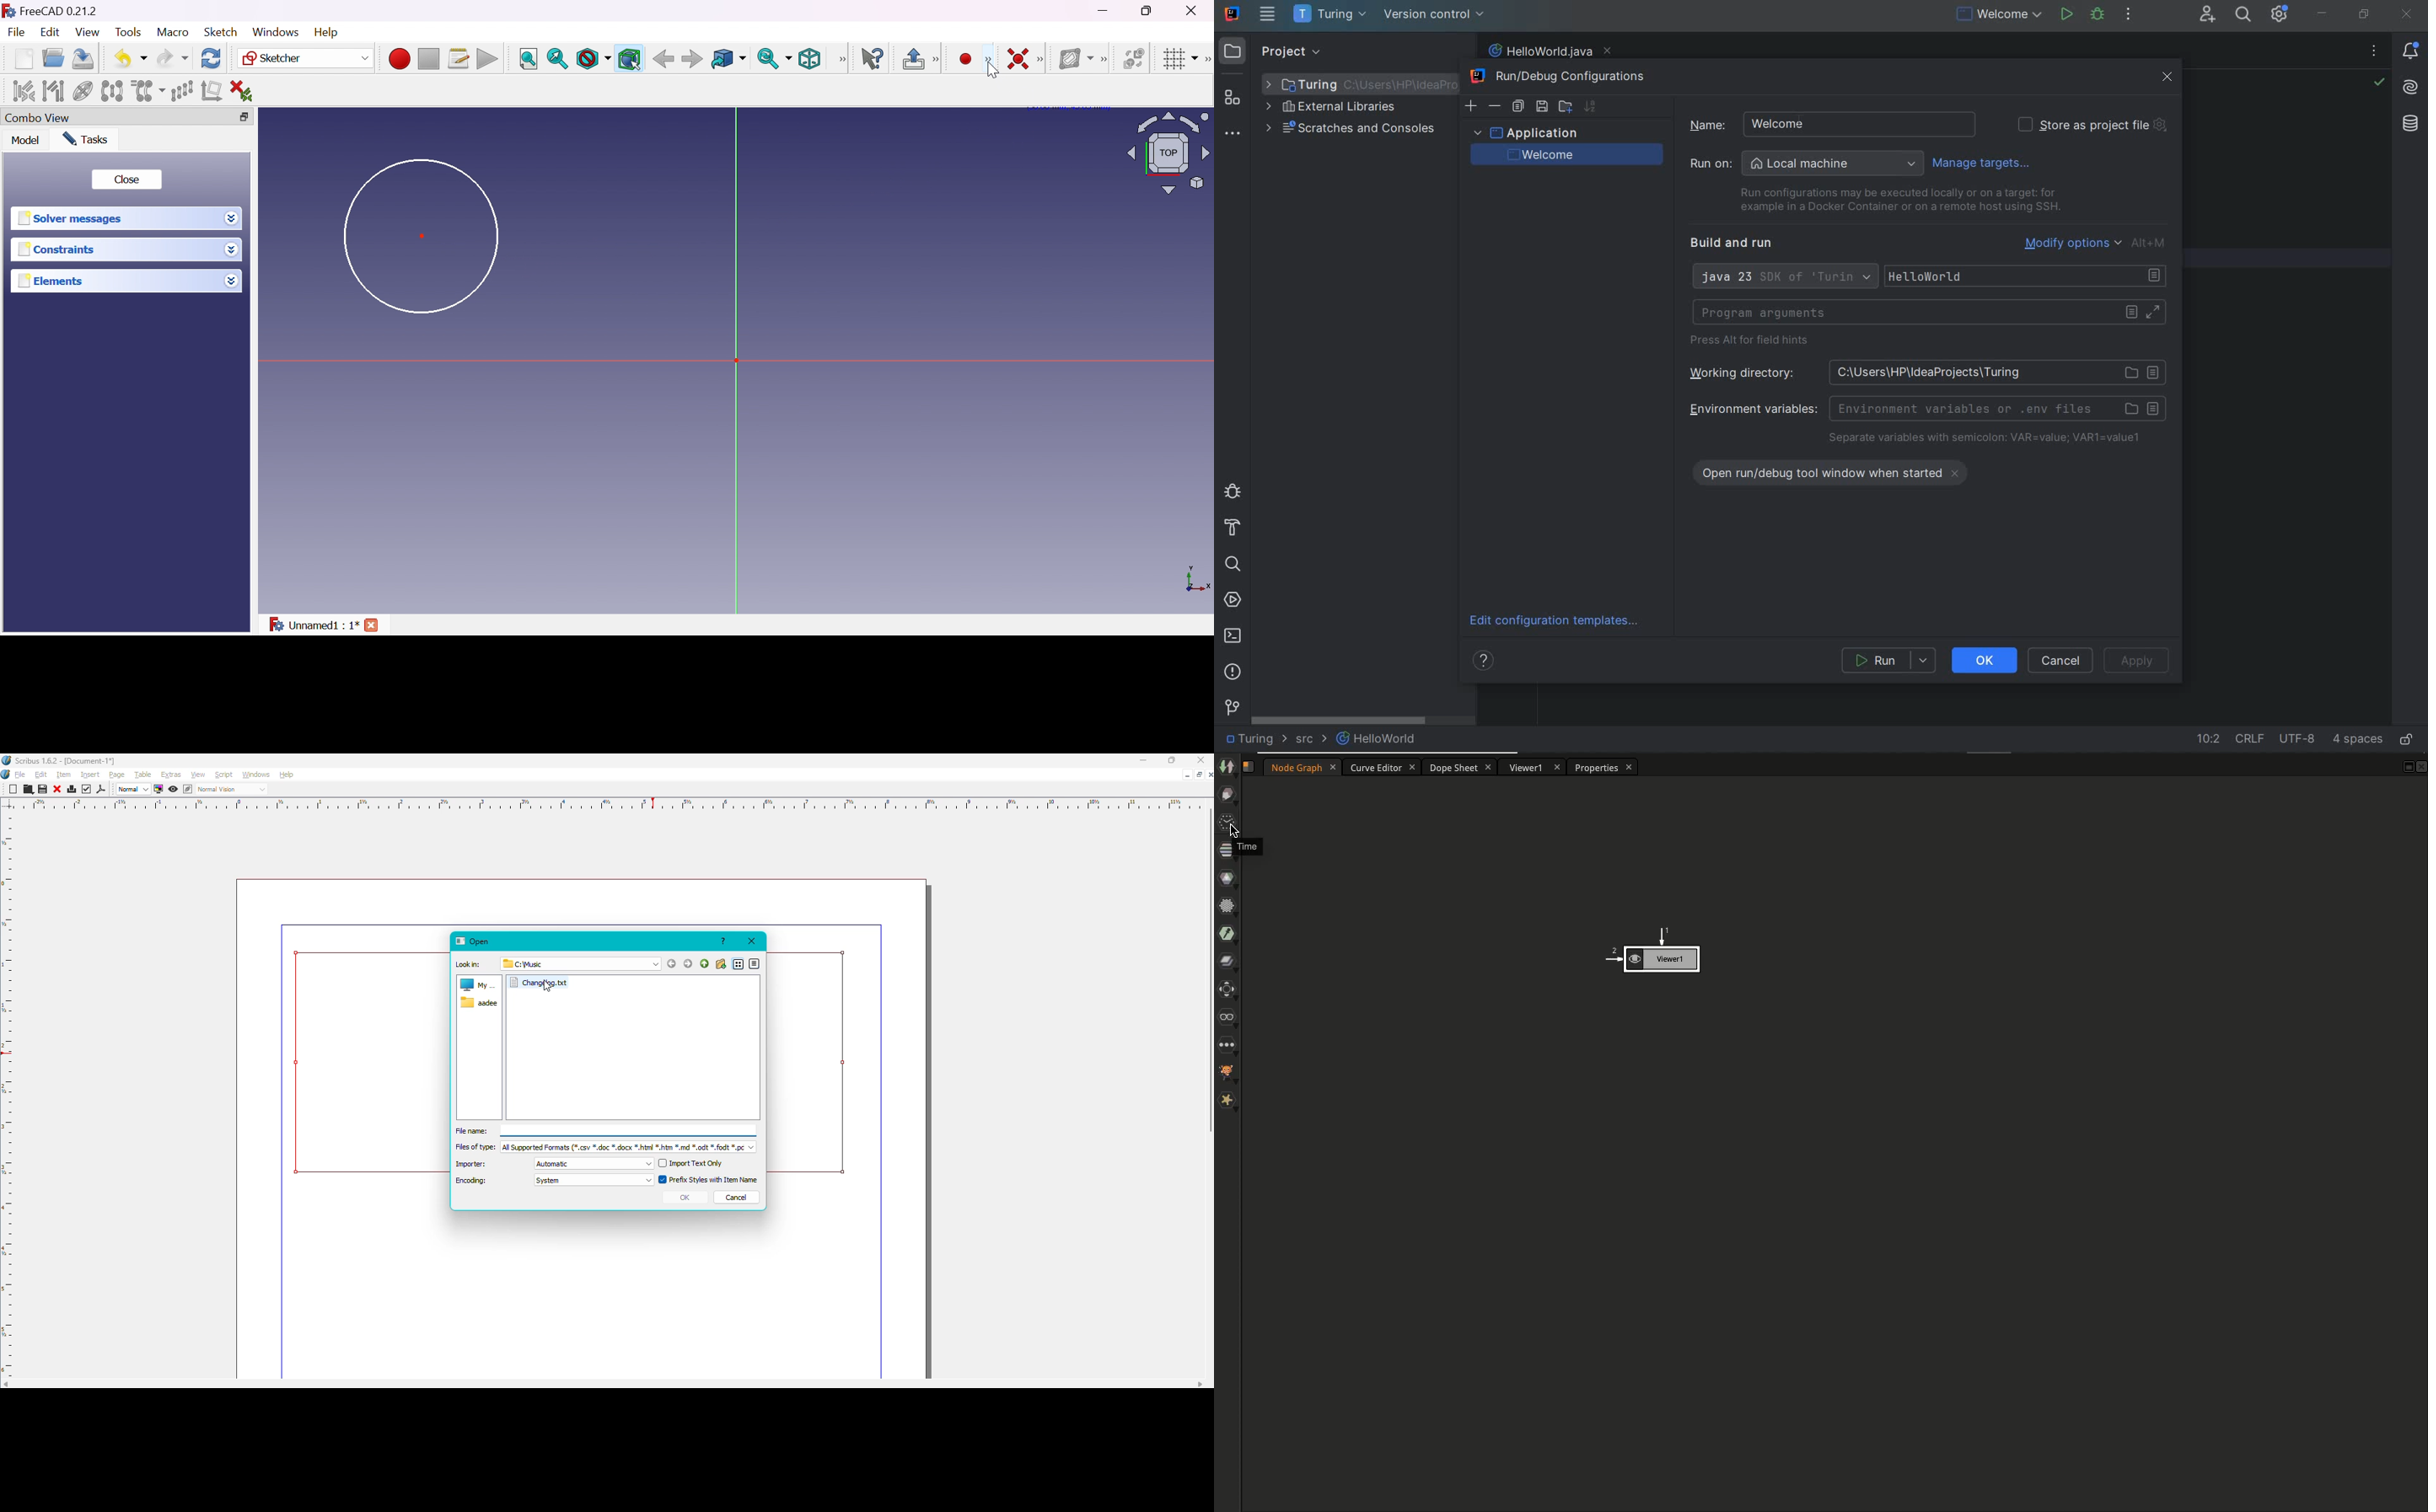  What do you see at coordinates (530, 963) in the screenshot?
I see `File path` at bounding box center [530, 963].